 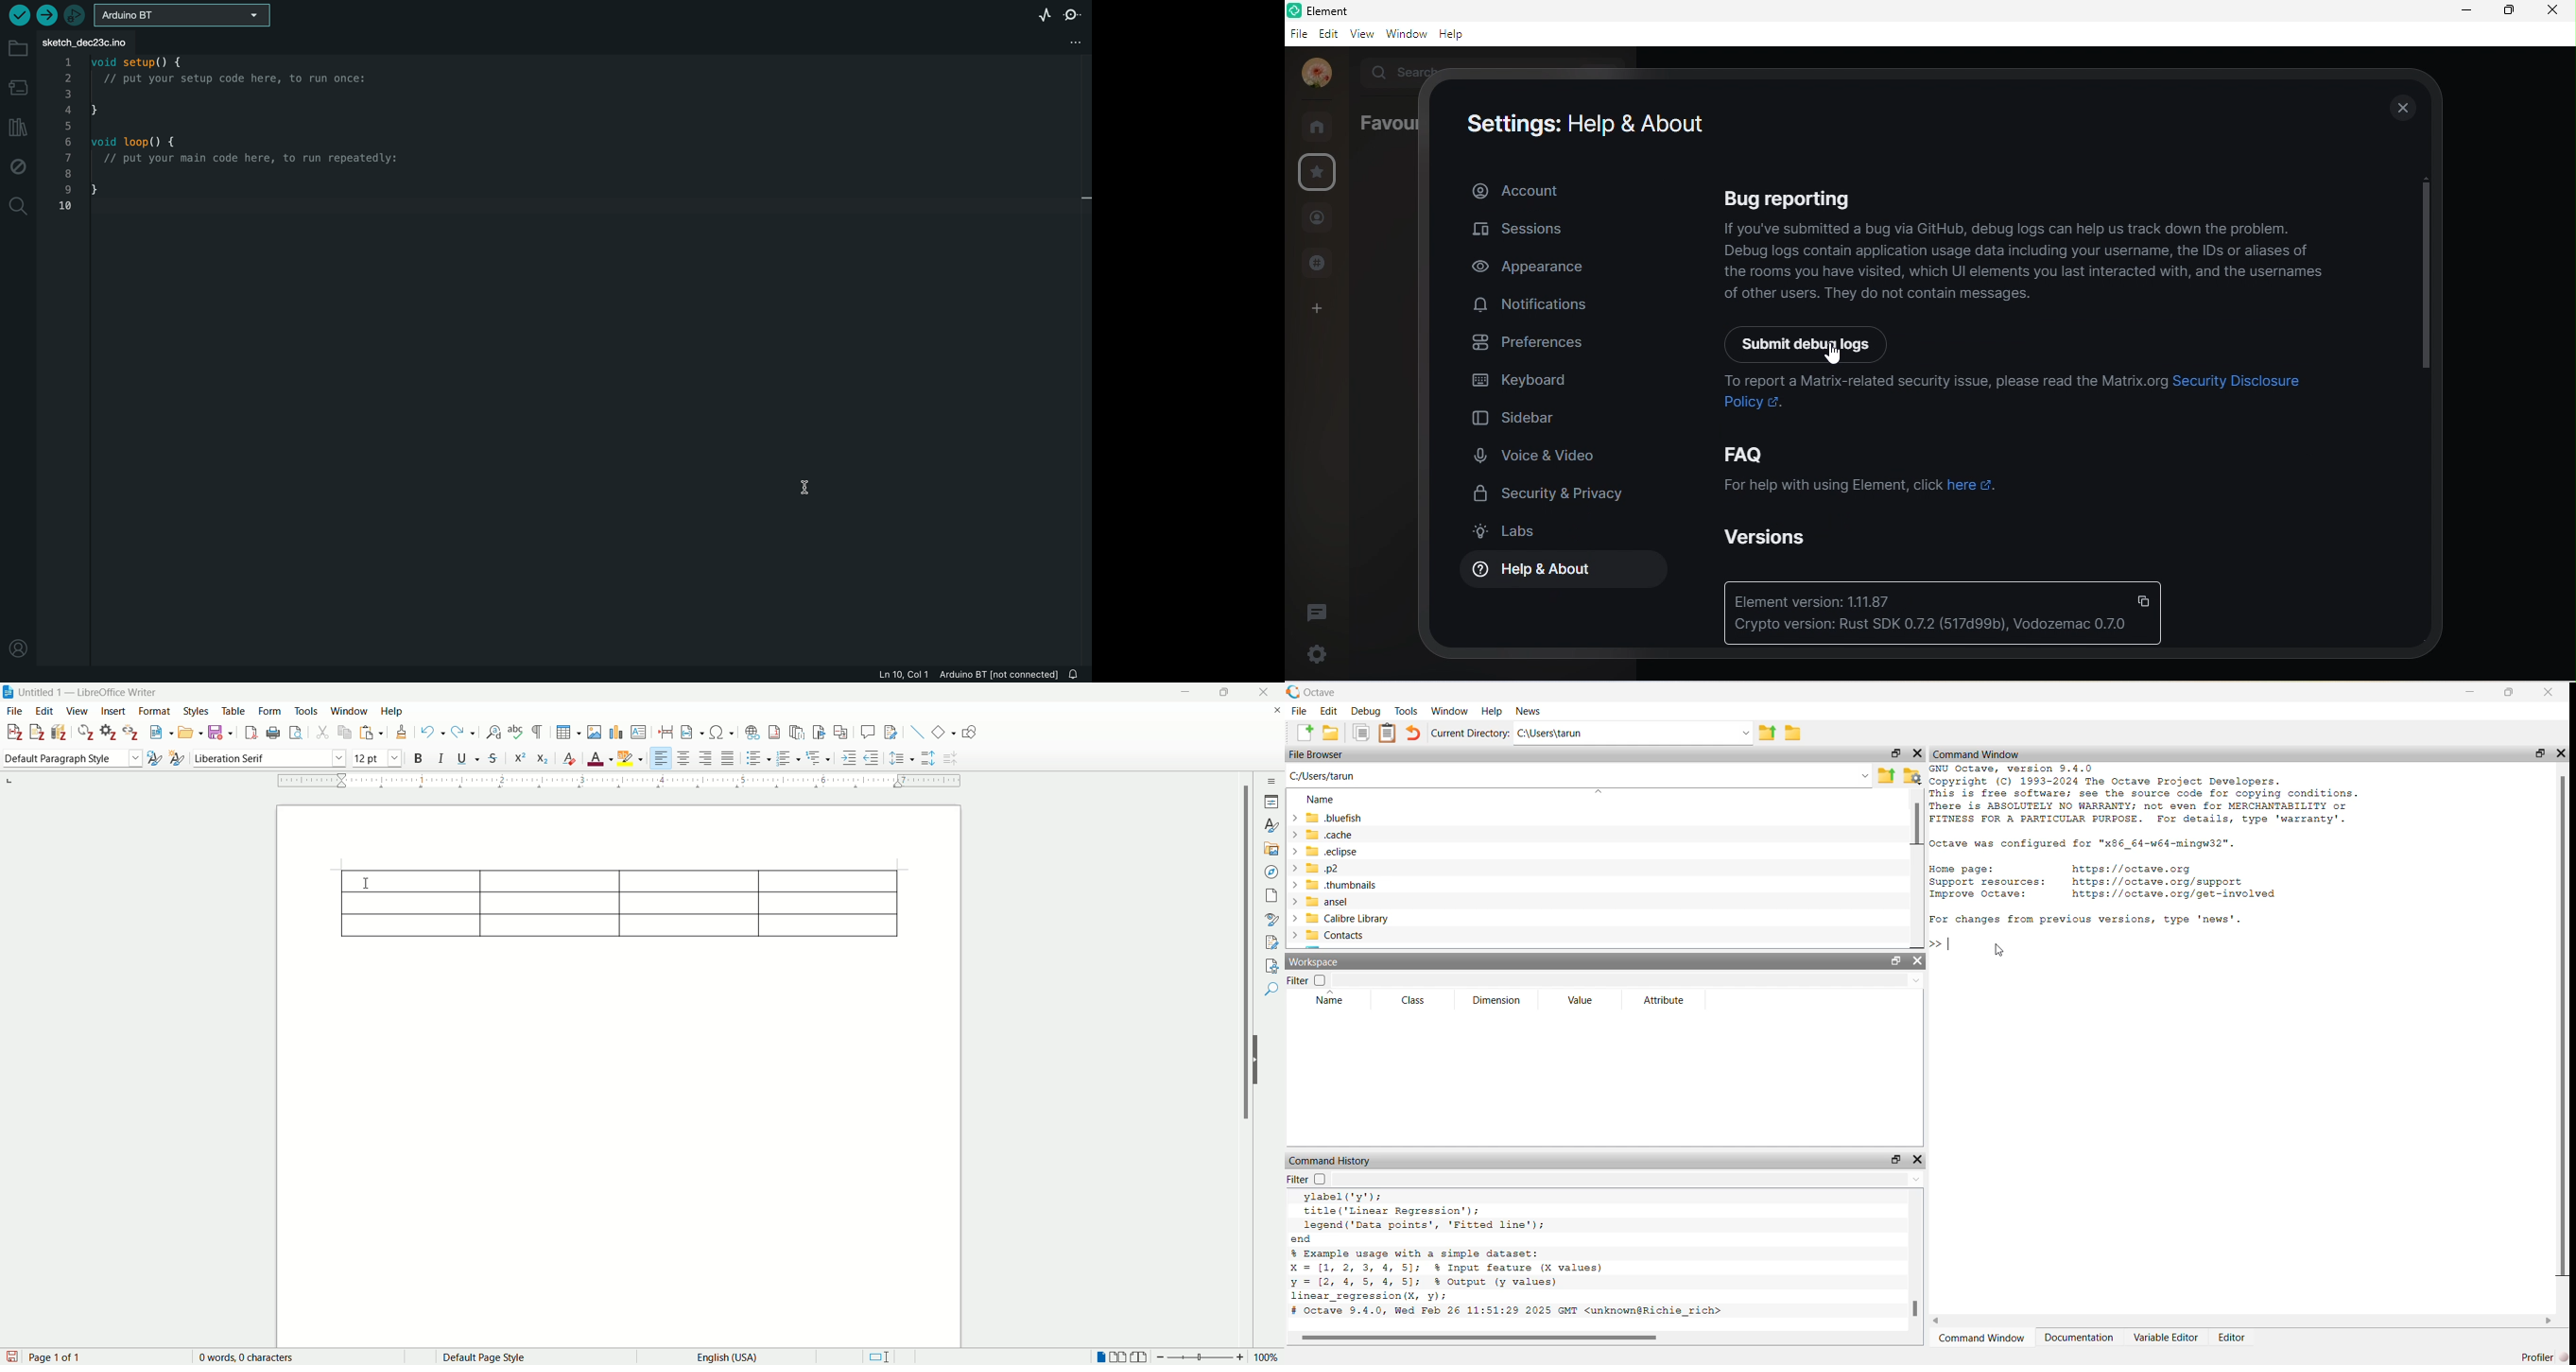 What do you see at coordinates (903, 759) in the screenshot?
I see `set line spacing` at bounding box center [903, 759].